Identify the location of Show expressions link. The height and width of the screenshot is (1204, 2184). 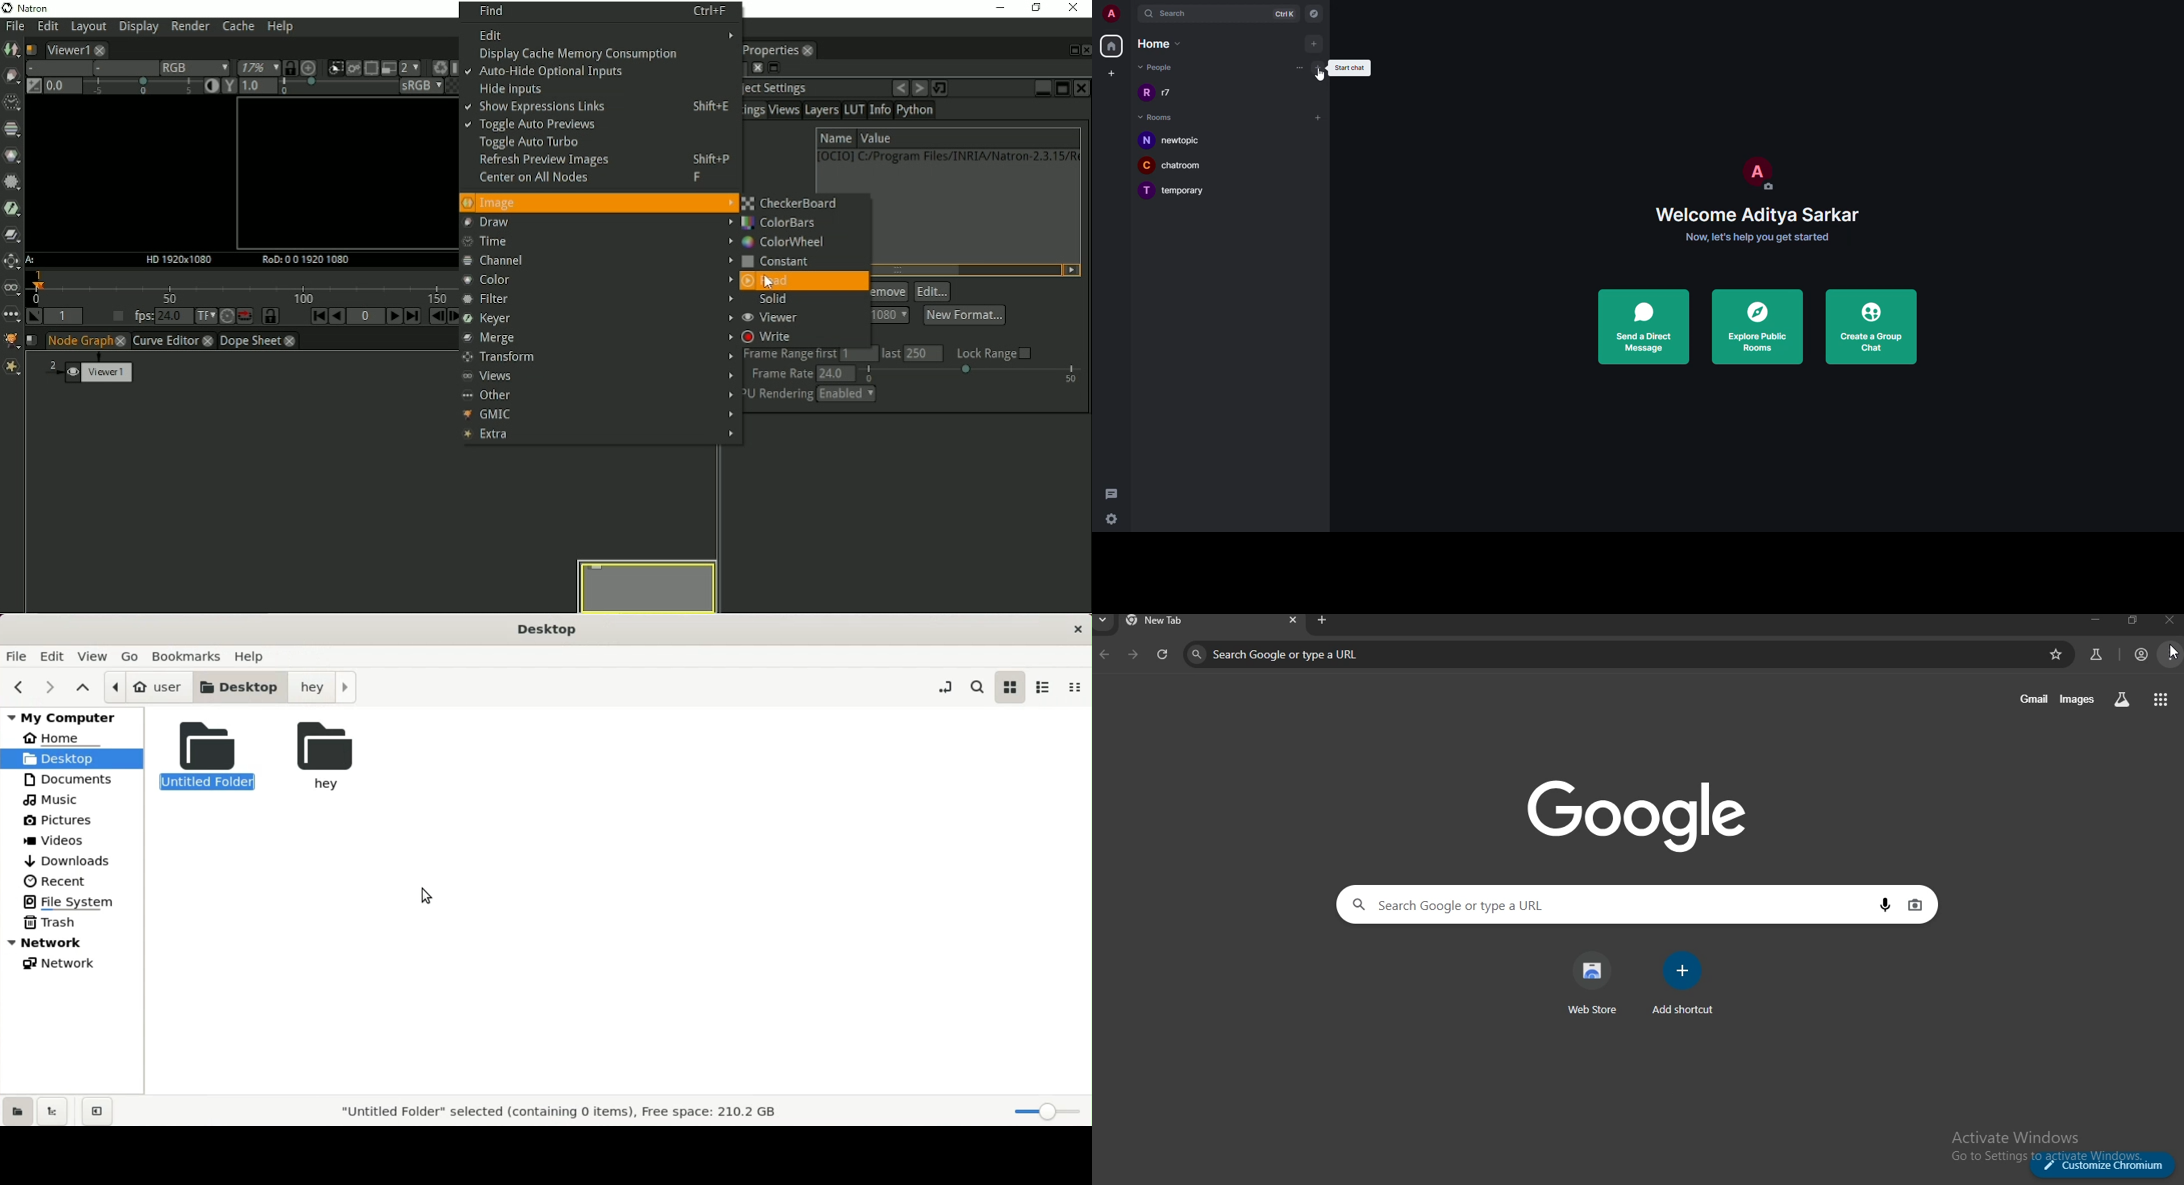
(601, 109).